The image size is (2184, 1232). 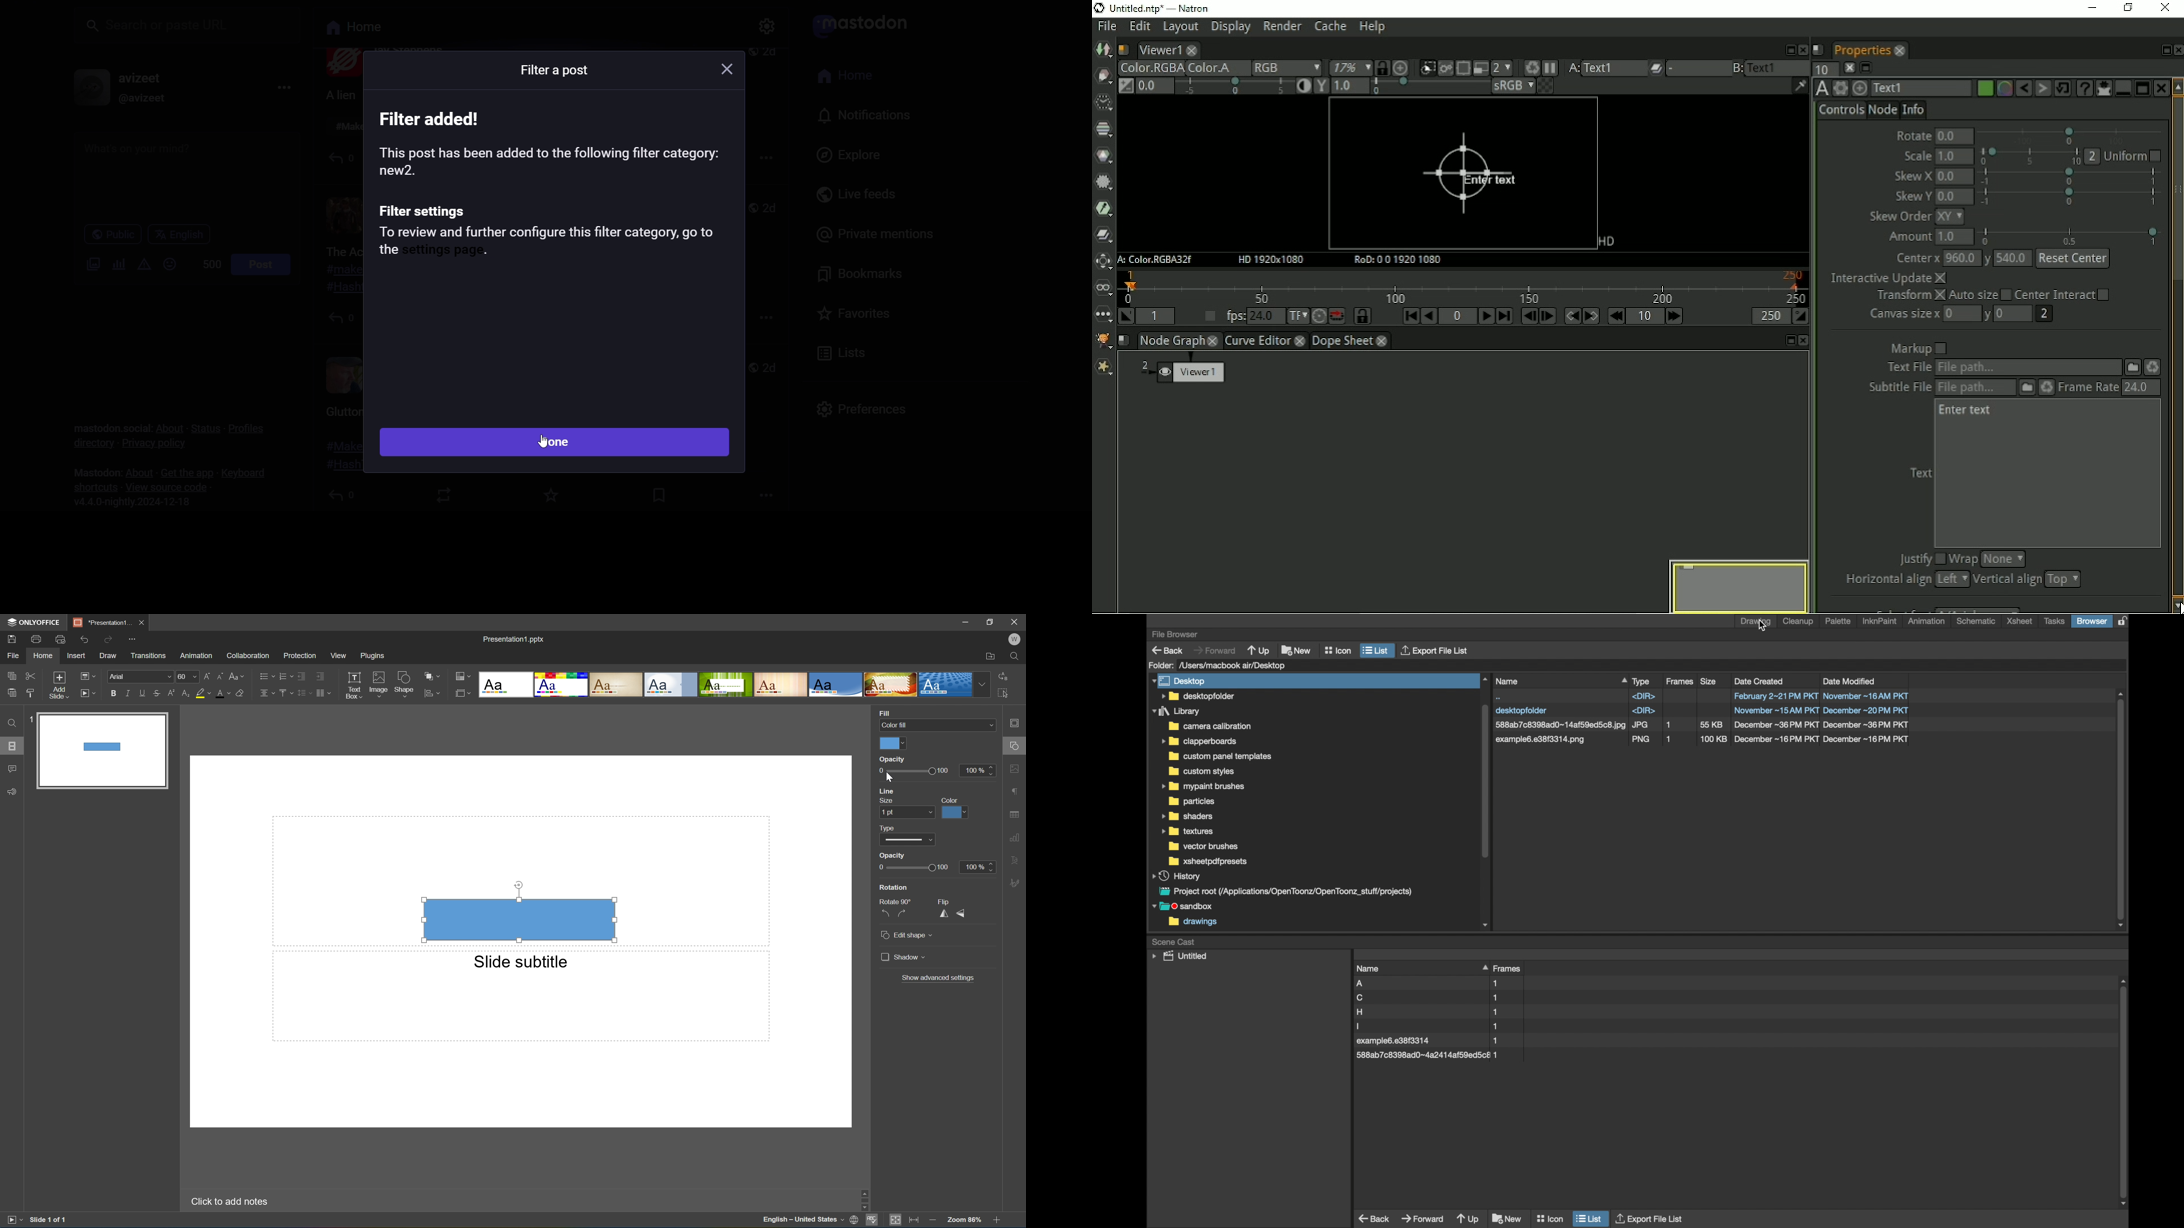 I want to click on Rotate 90° clockwise, so click(x=902, y=912).